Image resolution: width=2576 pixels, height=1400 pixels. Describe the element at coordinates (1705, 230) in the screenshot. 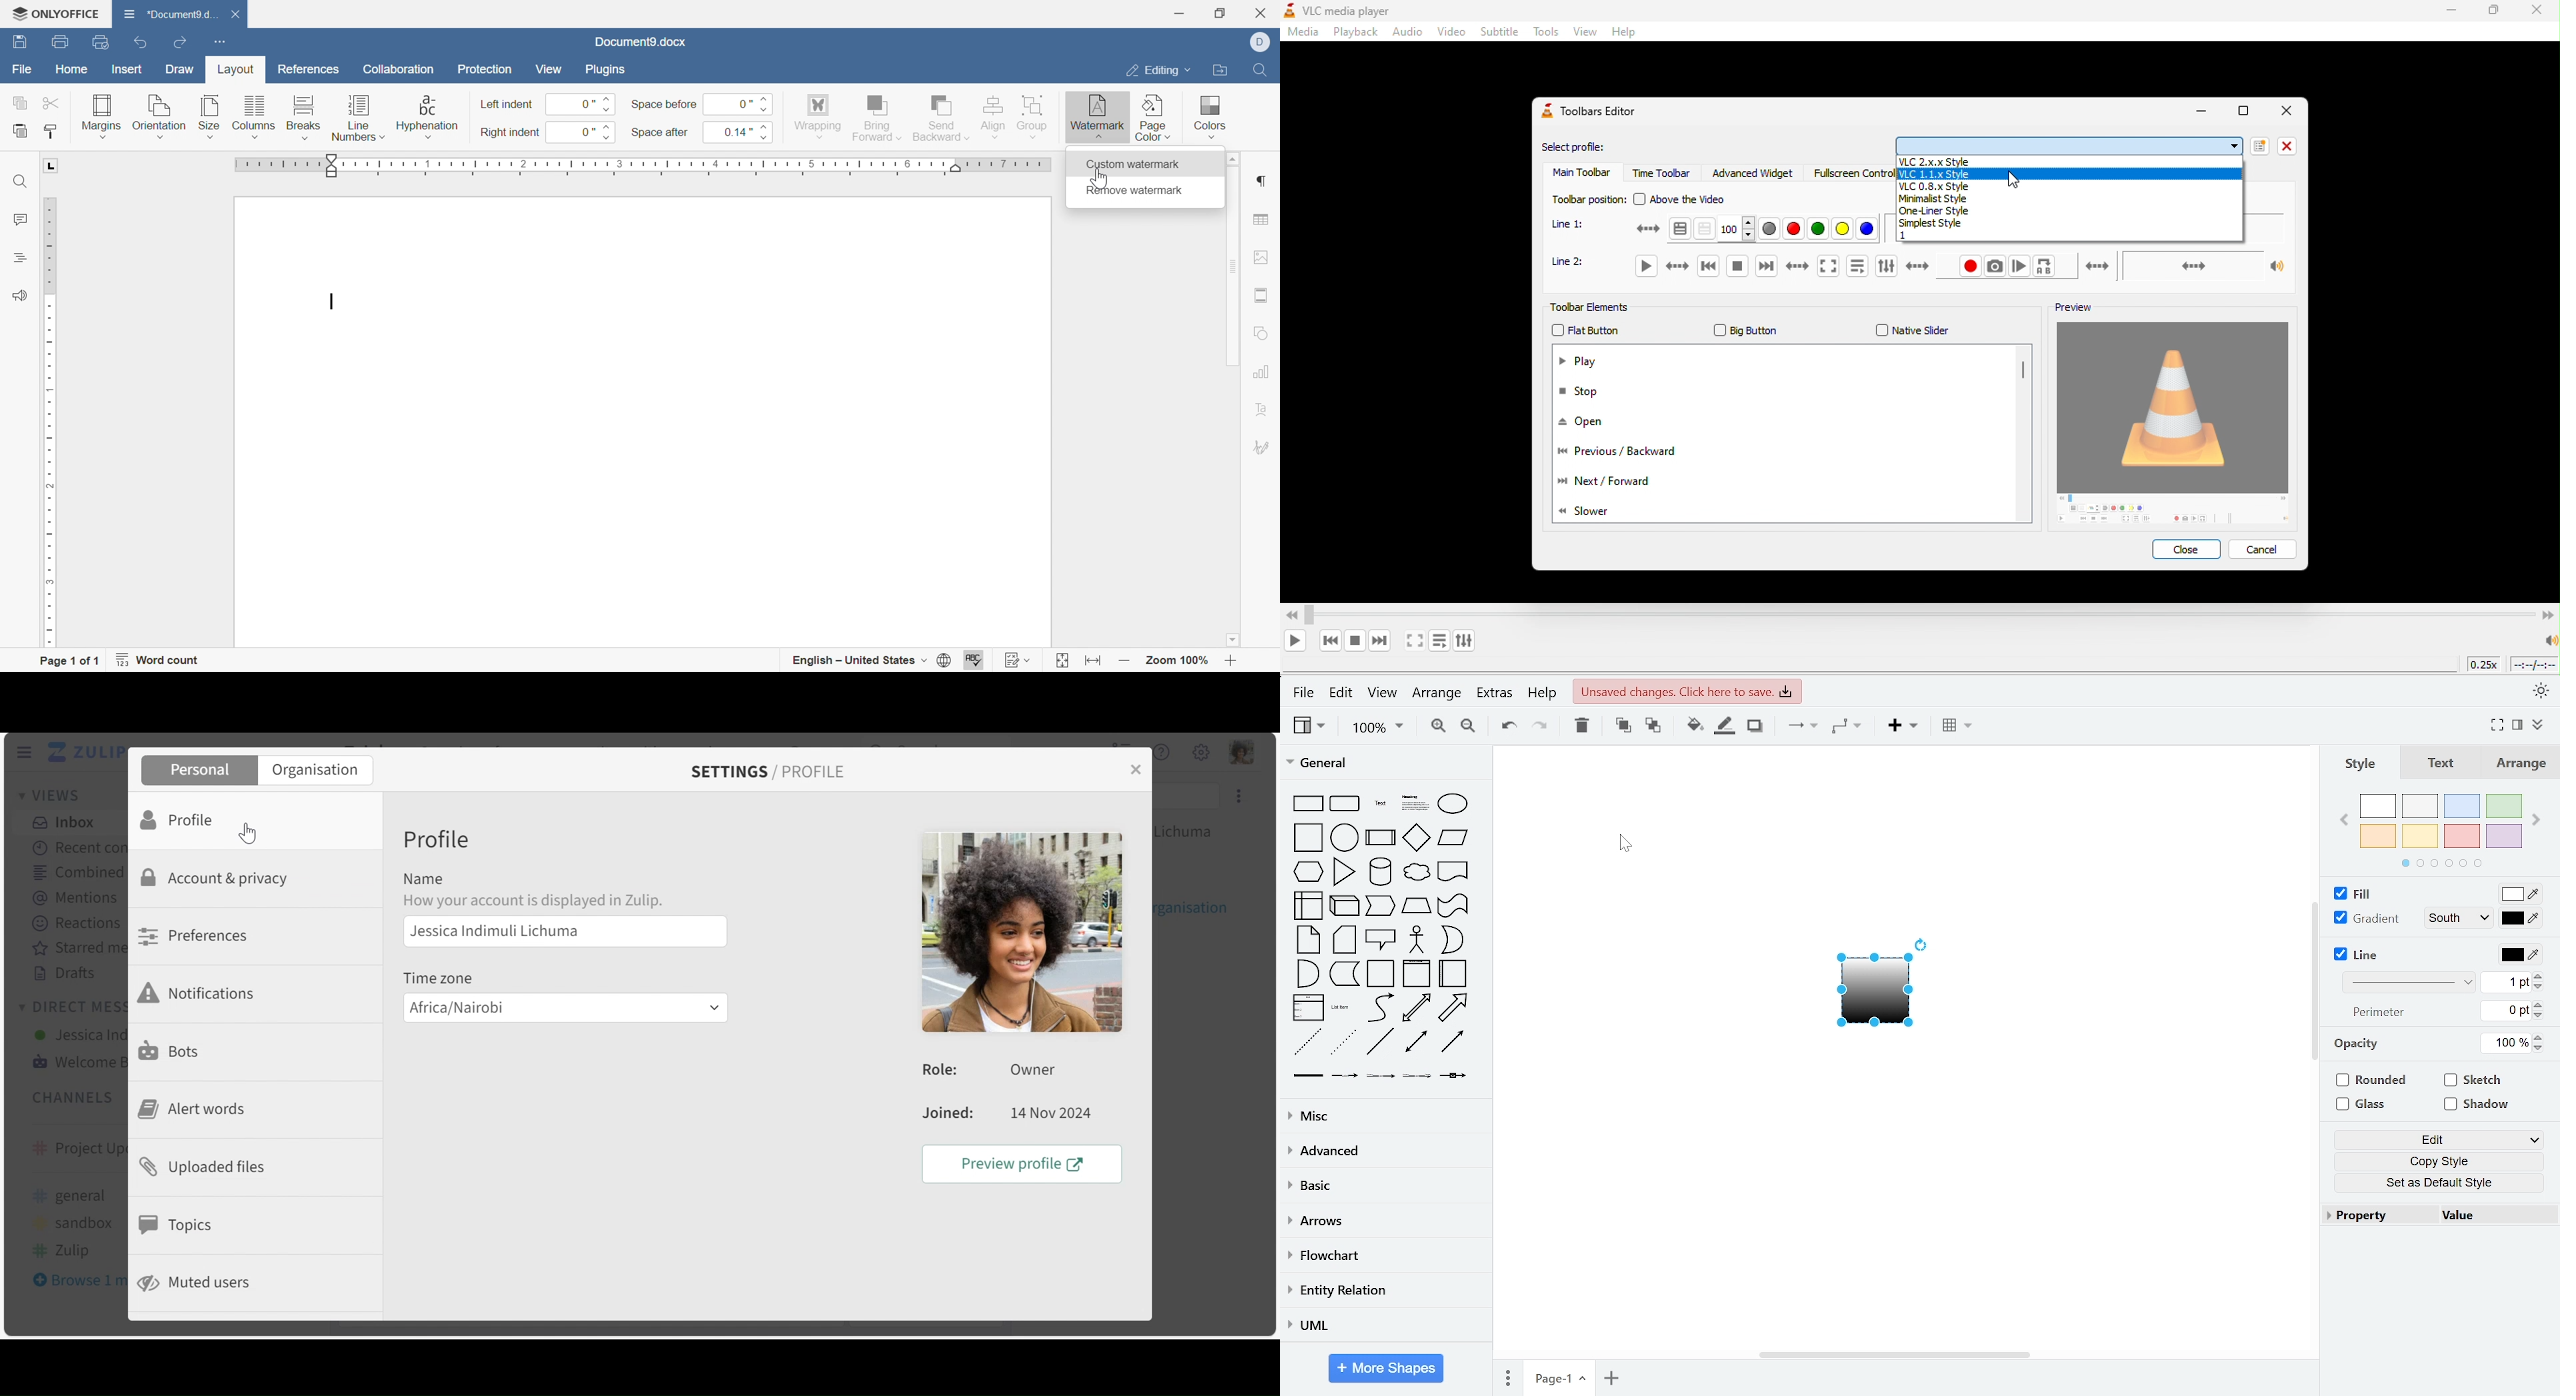

I see `toggle transparency` at that location.